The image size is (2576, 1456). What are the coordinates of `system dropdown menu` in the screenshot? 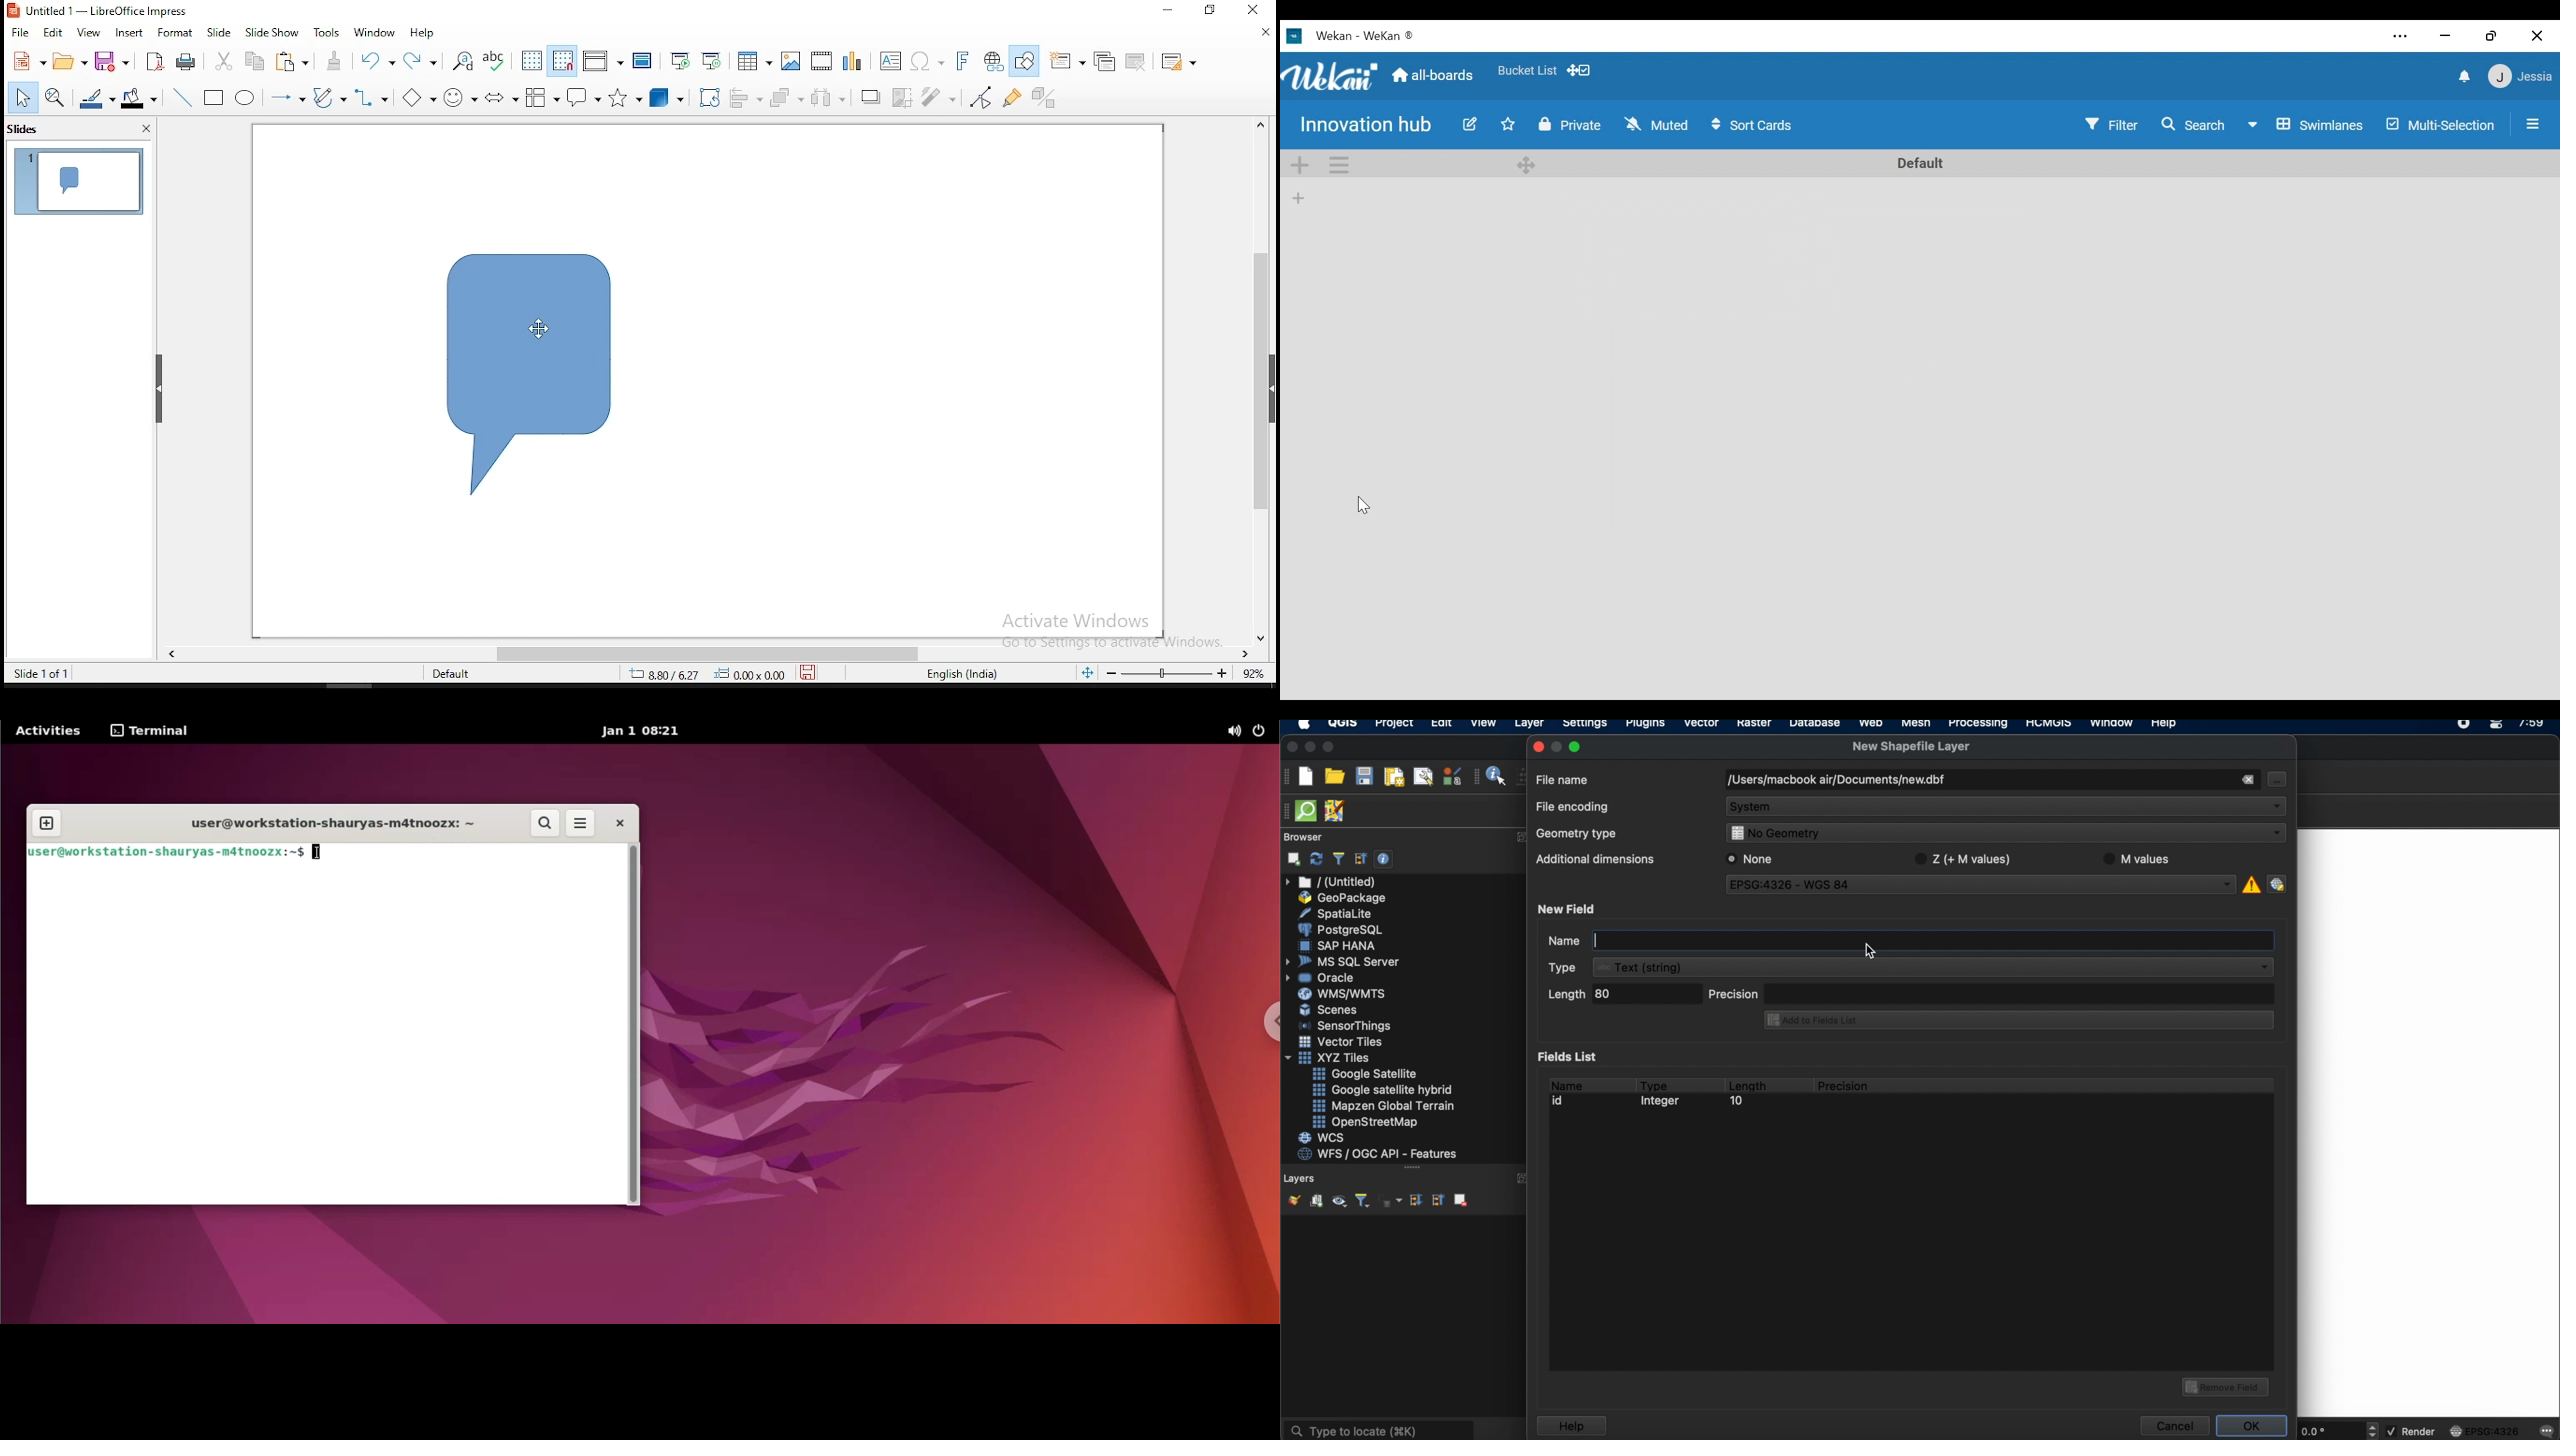 It's located at (2007, 808).